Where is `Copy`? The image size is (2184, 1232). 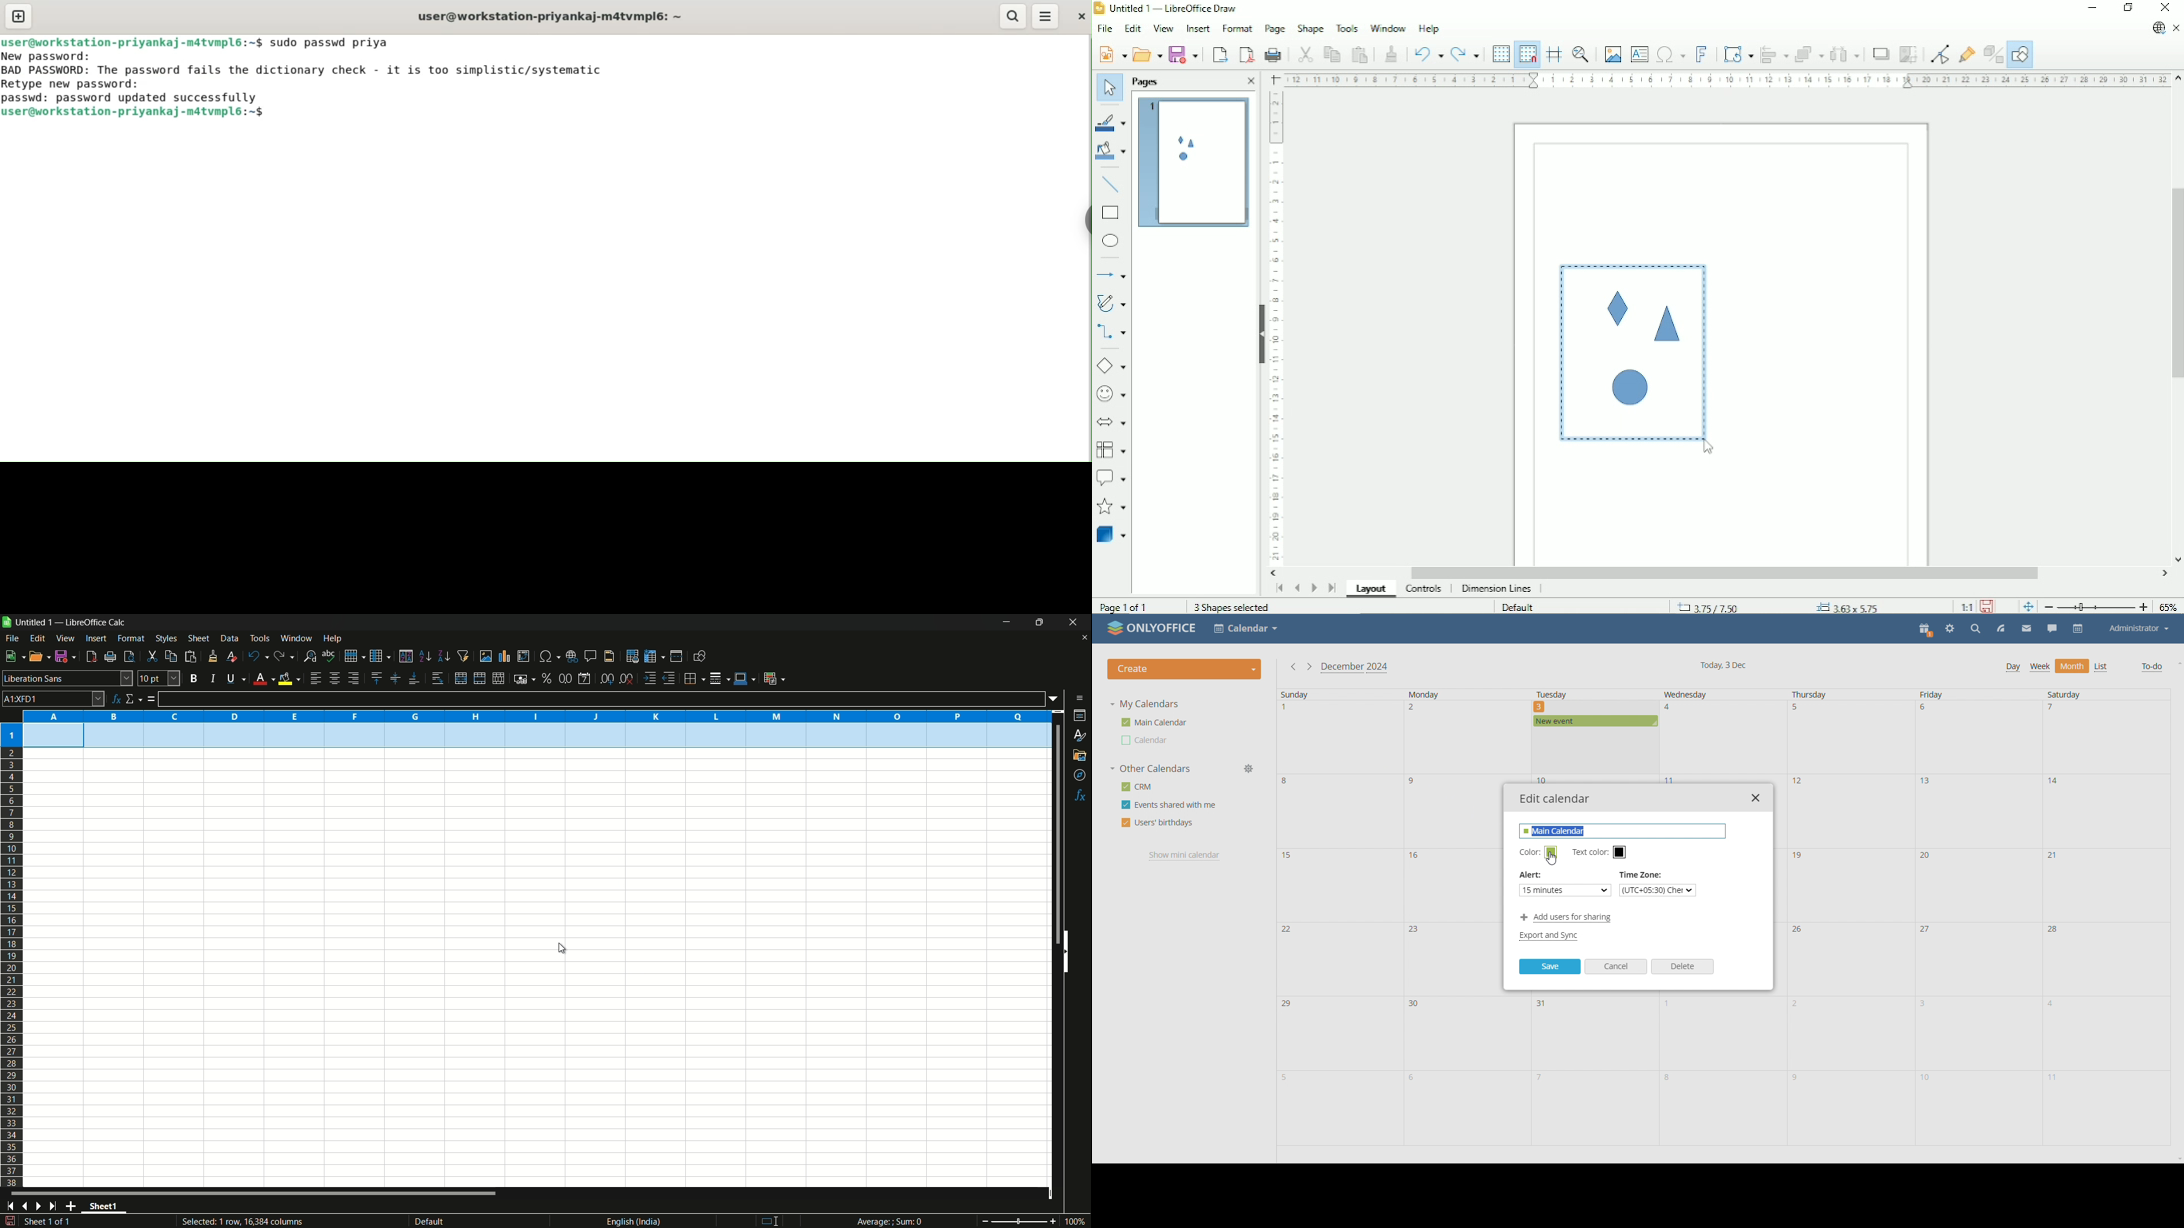 Copy is located at coordinates (1331, 53).